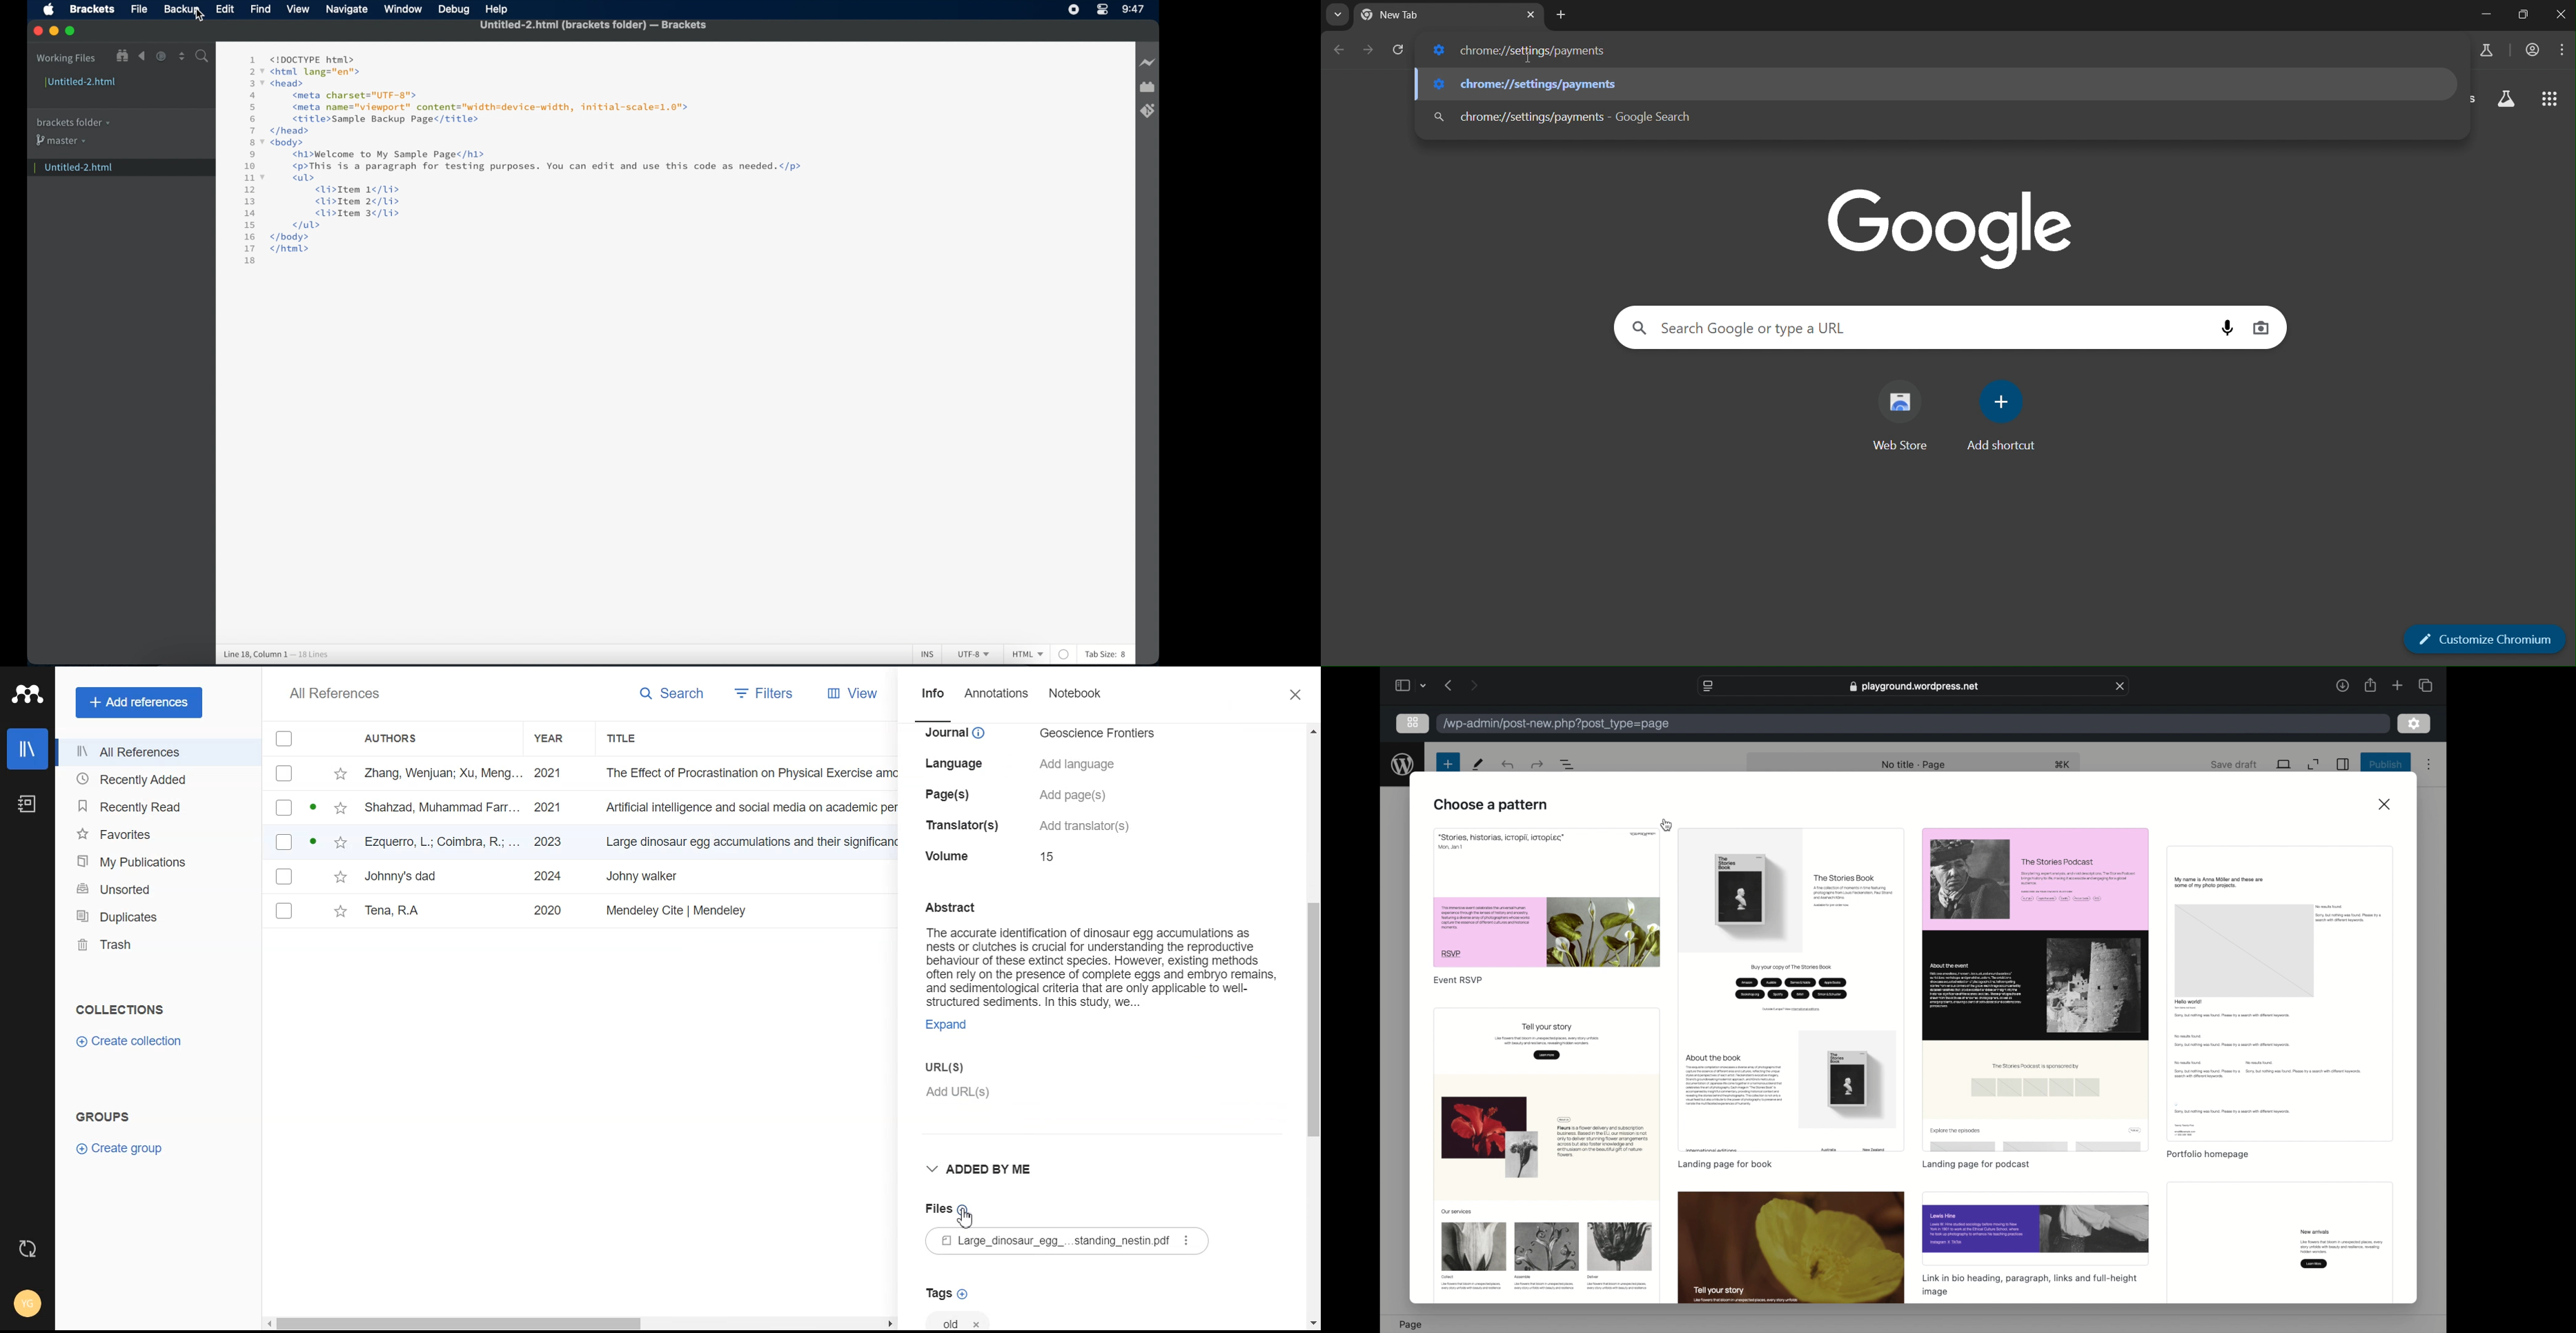  What do you see at coordinates (181, 10) in the screenshot?
I see `backup` at bounding box center [181, 10].